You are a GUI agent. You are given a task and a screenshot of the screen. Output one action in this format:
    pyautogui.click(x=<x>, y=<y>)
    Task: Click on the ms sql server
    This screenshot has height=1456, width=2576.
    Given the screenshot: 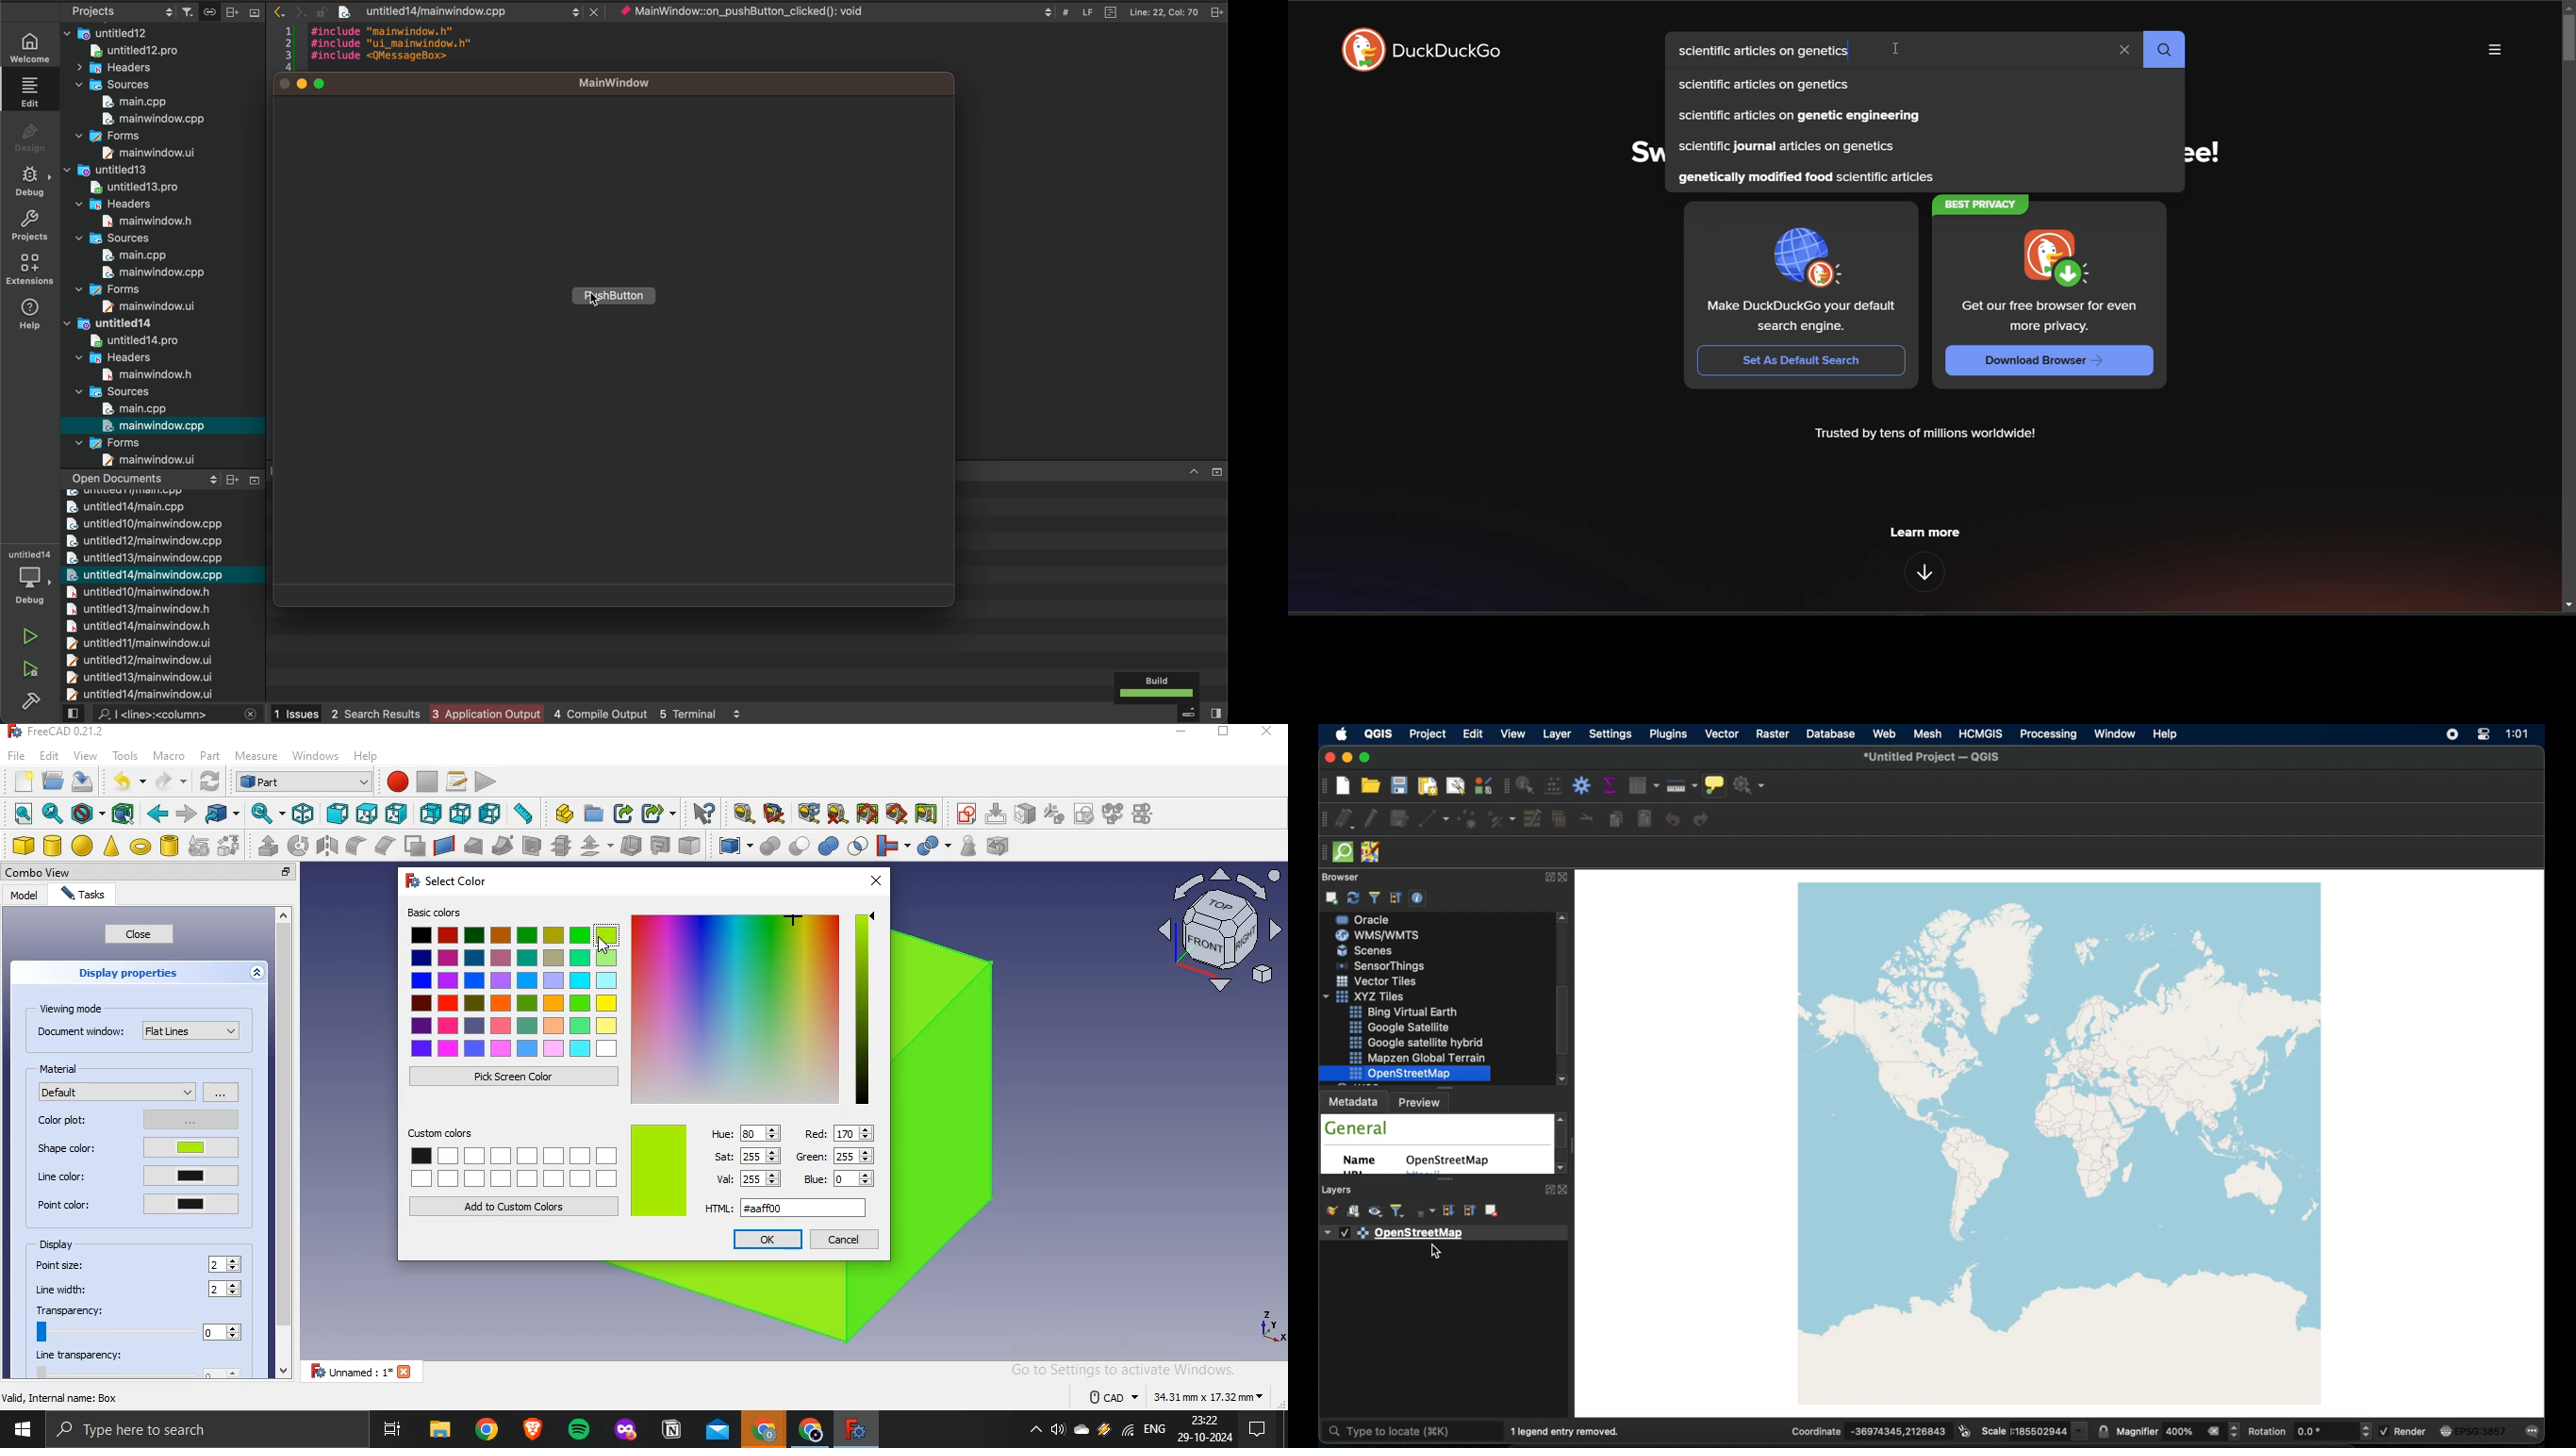 What is the action you would take?
    pyautogui.click(x=1386, y=951)
    